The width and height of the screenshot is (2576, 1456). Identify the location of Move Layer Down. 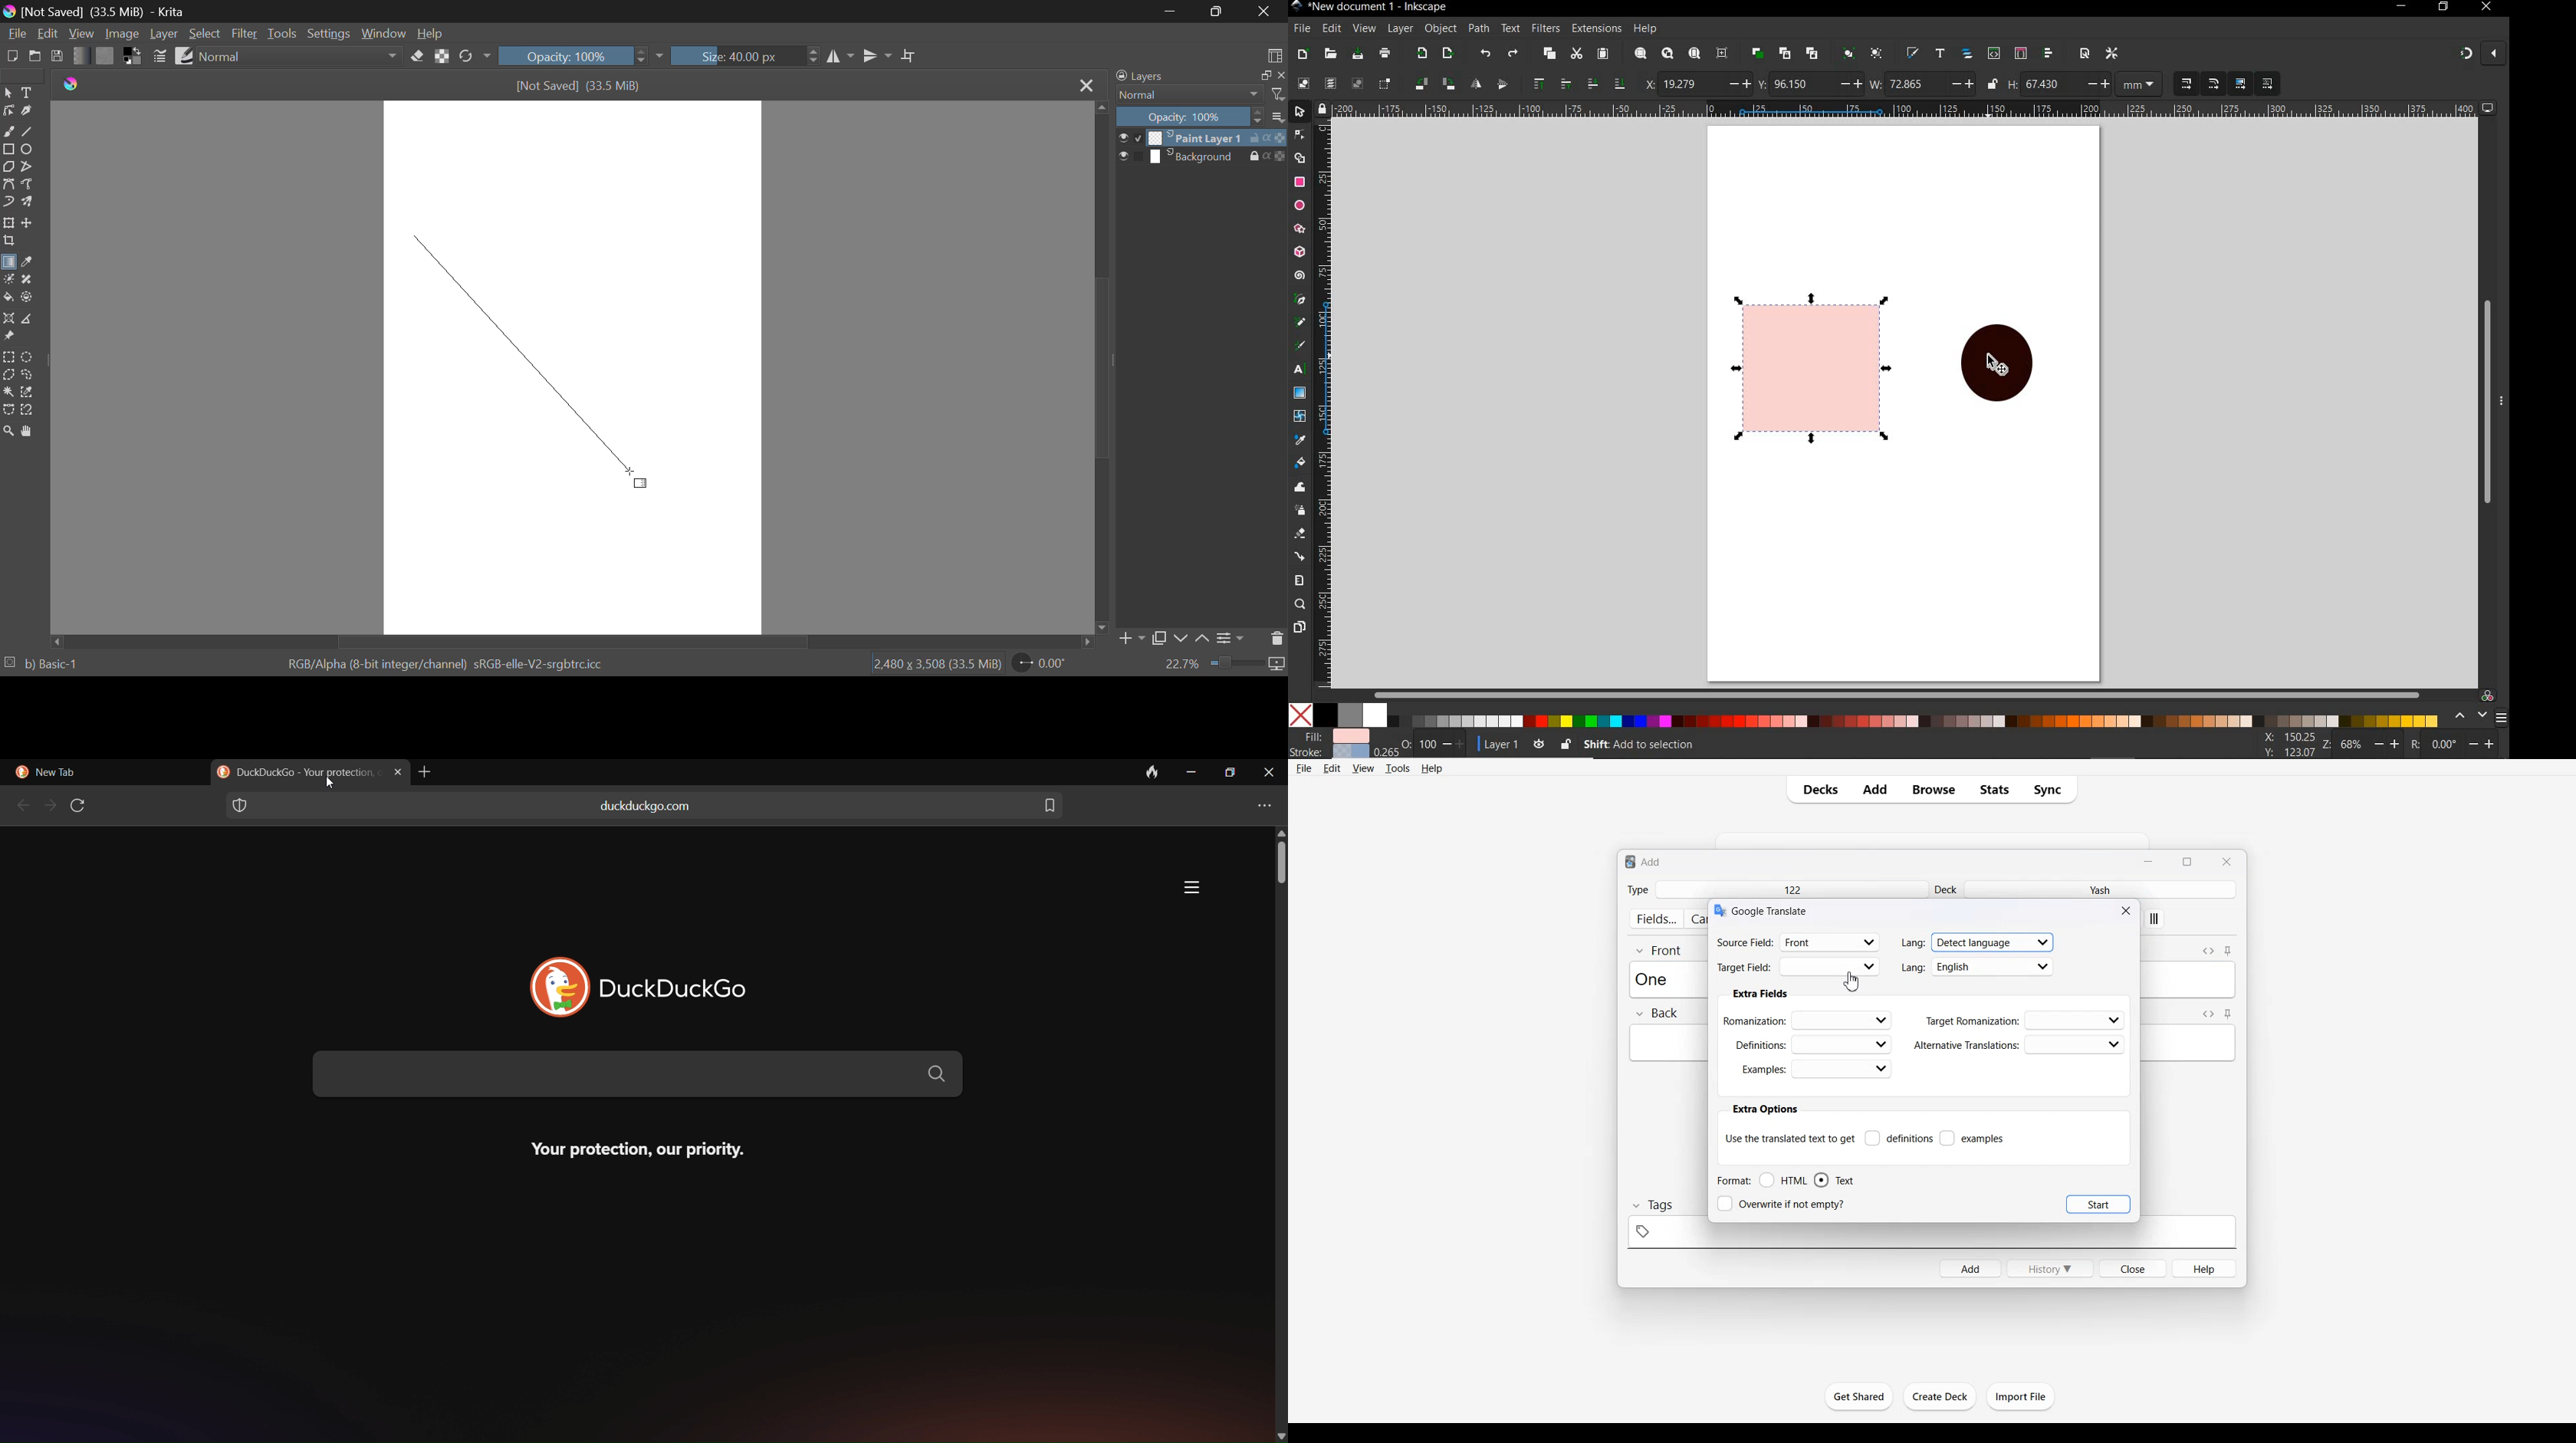
(1181, 639).